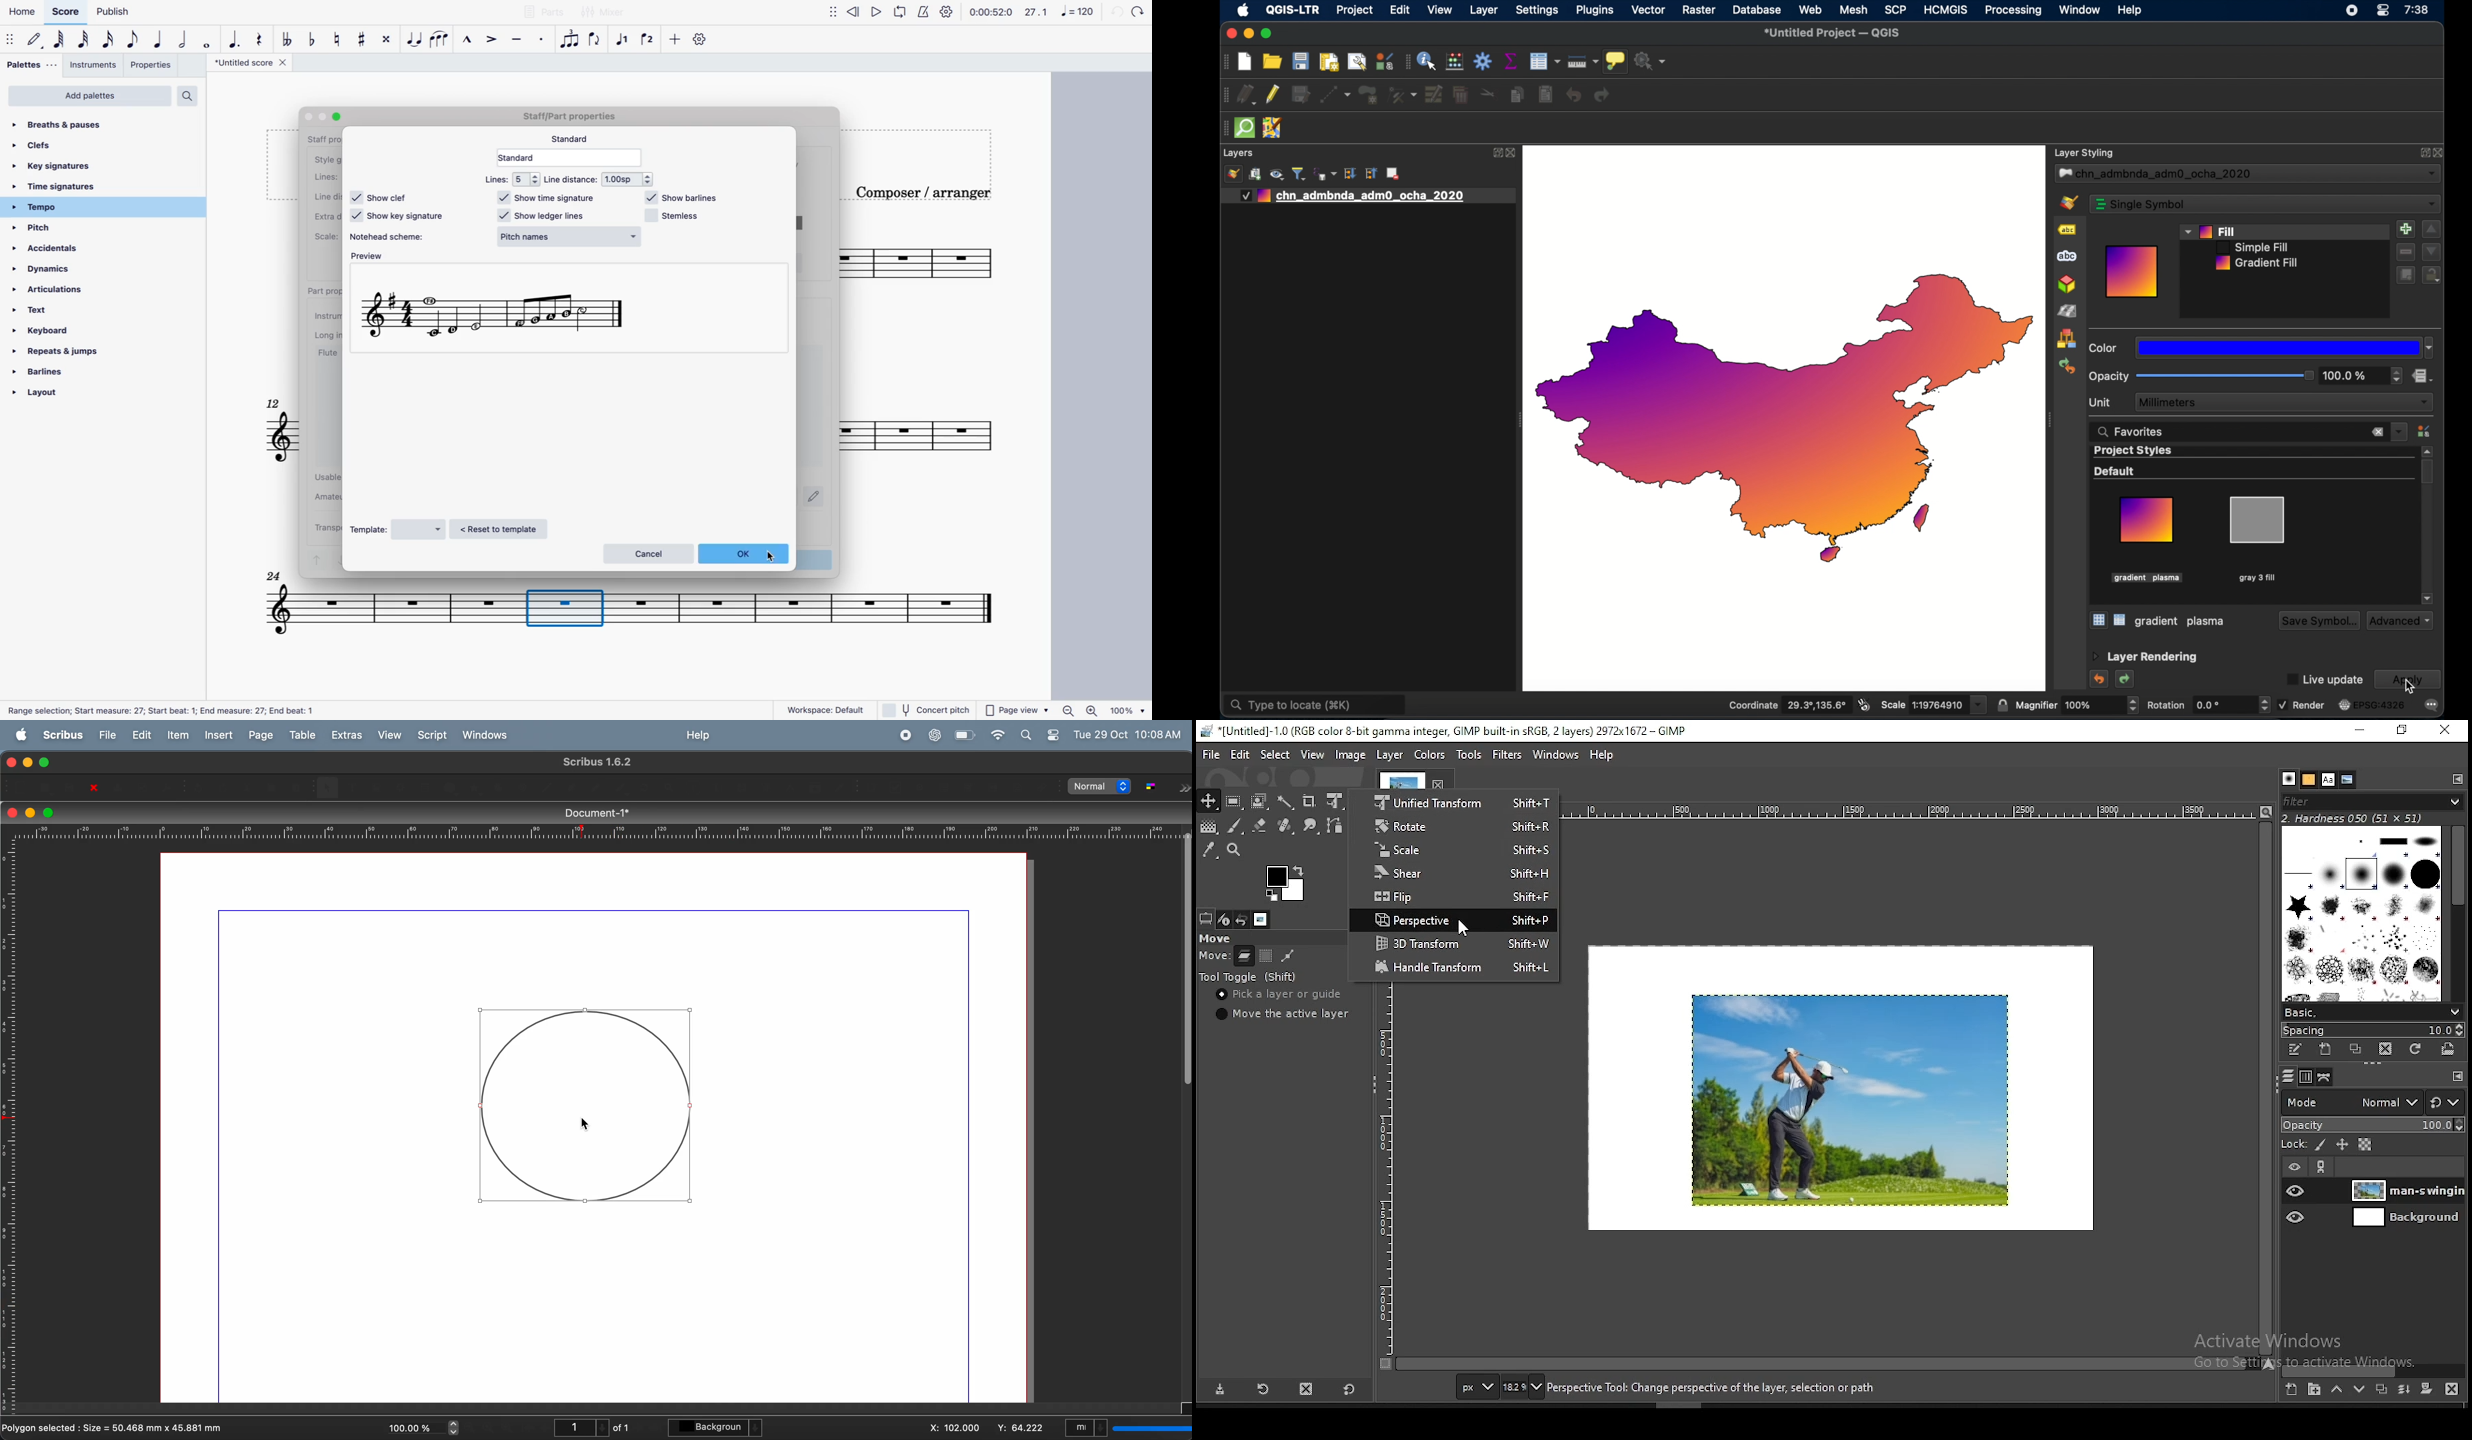 The width and height of the screenshot is (2492, 1456). What do you see at coordinates (1831, 33) in the screenshot?
I see `untitled project - QGIS` at bounding box center [1831, 33].